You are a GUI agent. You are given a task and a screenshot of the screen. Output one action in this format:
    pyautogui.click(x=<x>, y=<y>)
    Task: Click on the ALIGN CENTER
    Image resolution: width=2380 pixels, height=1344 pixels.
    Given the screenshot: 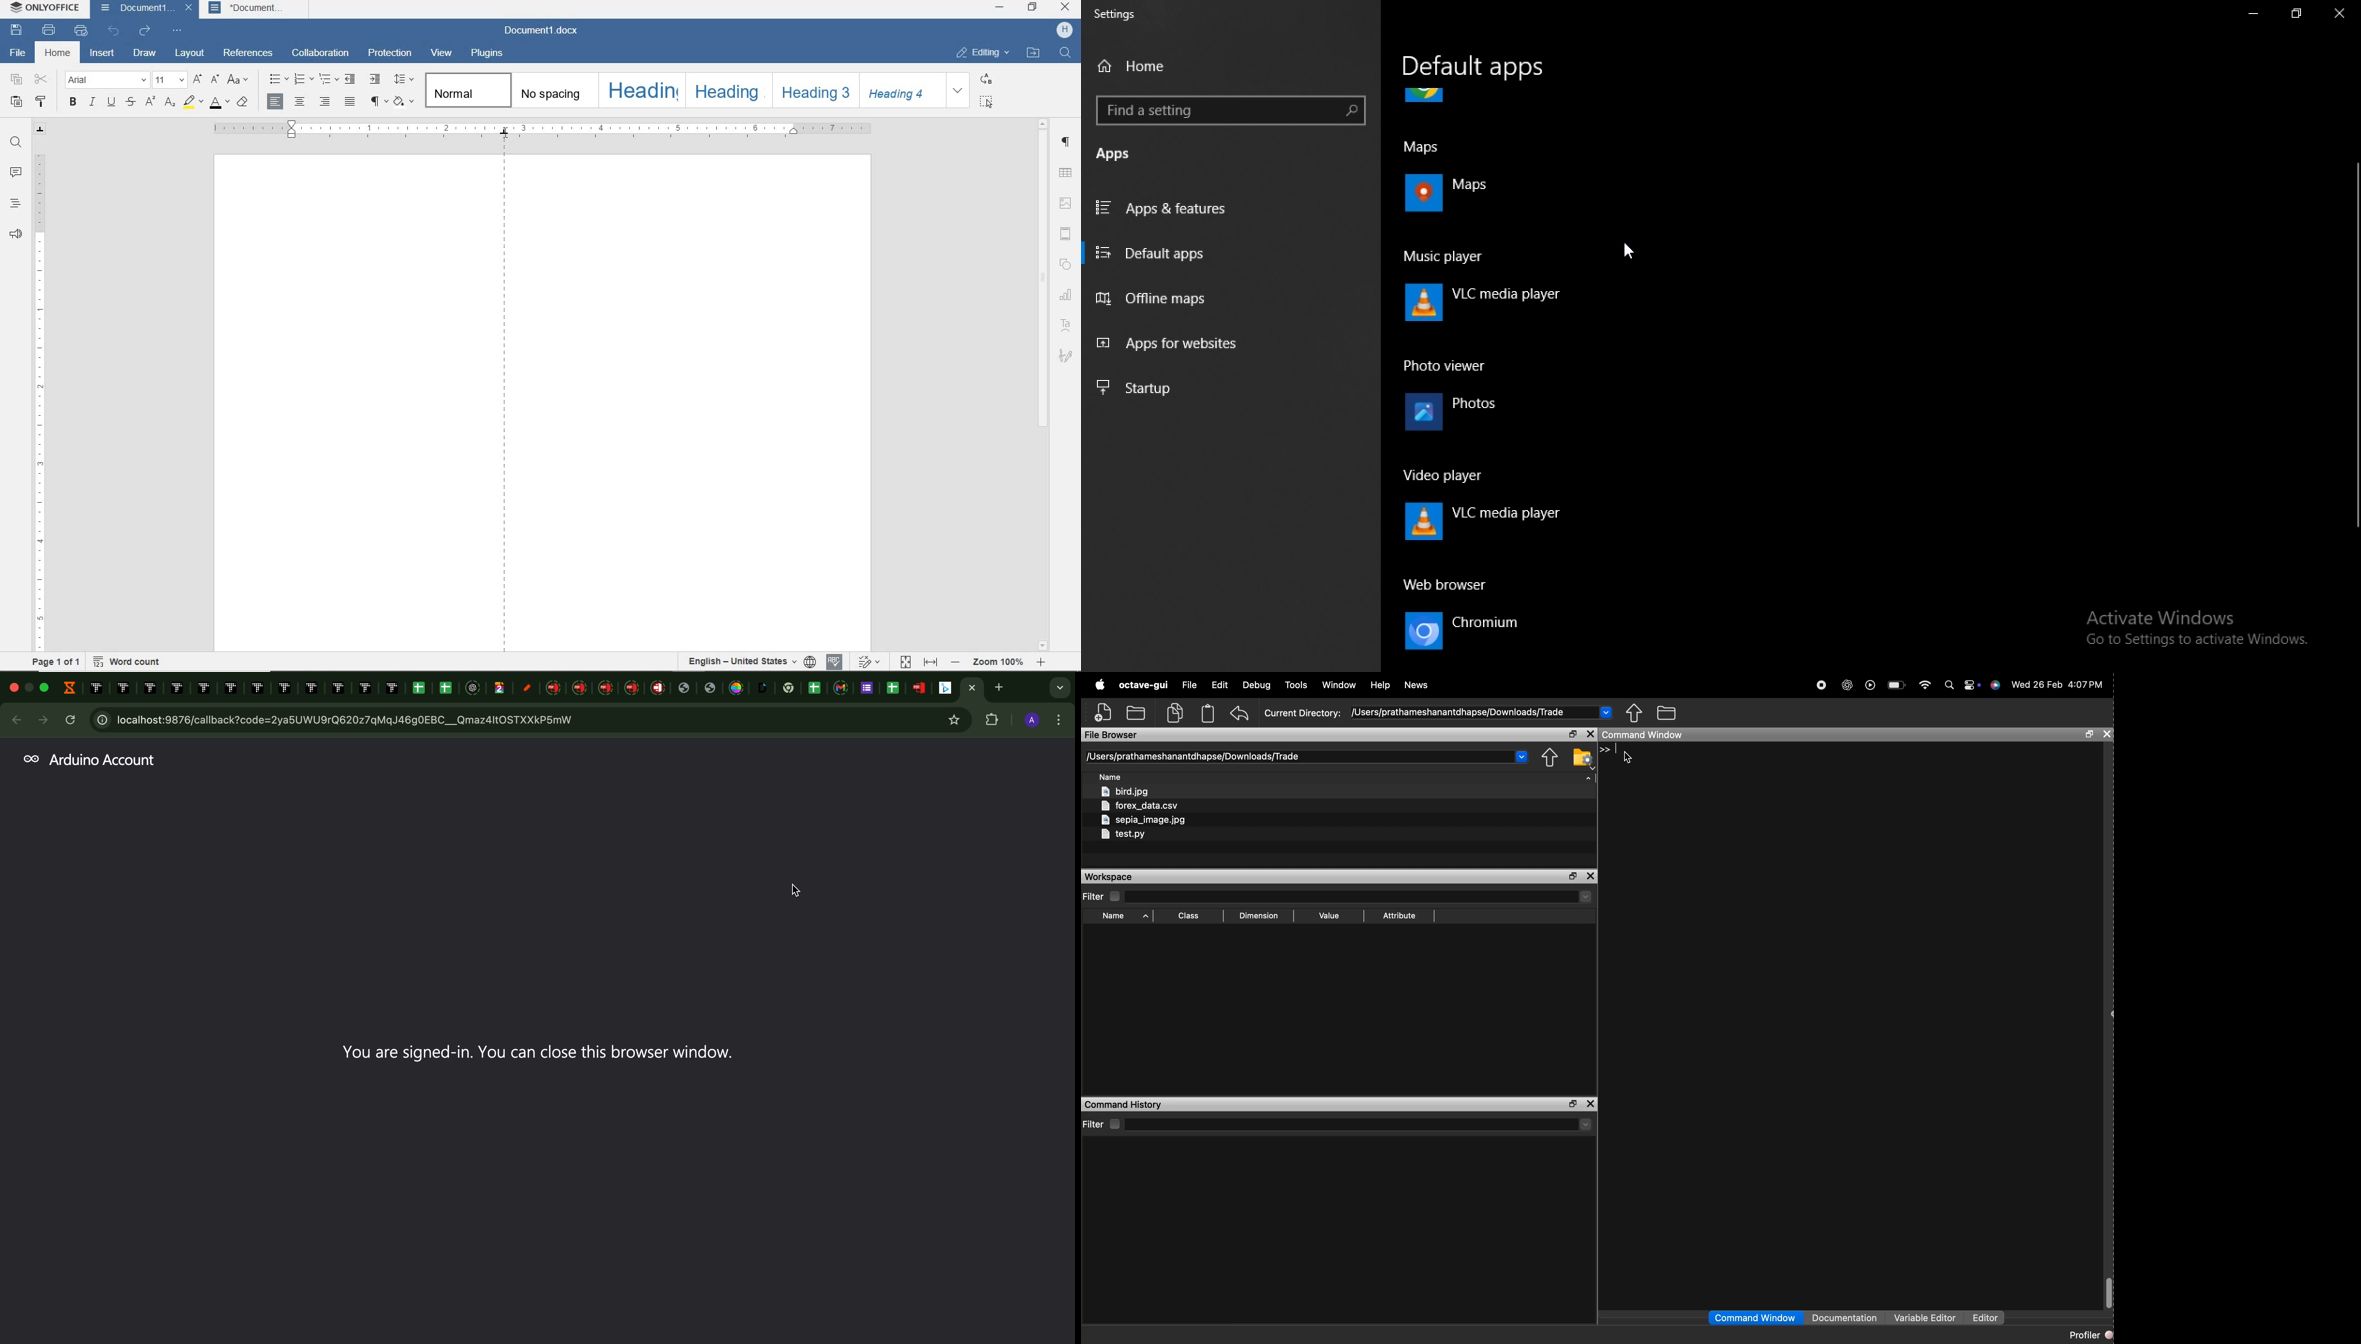 What is the action you would take?
    pyautogui.click(x=299, y=101)
    